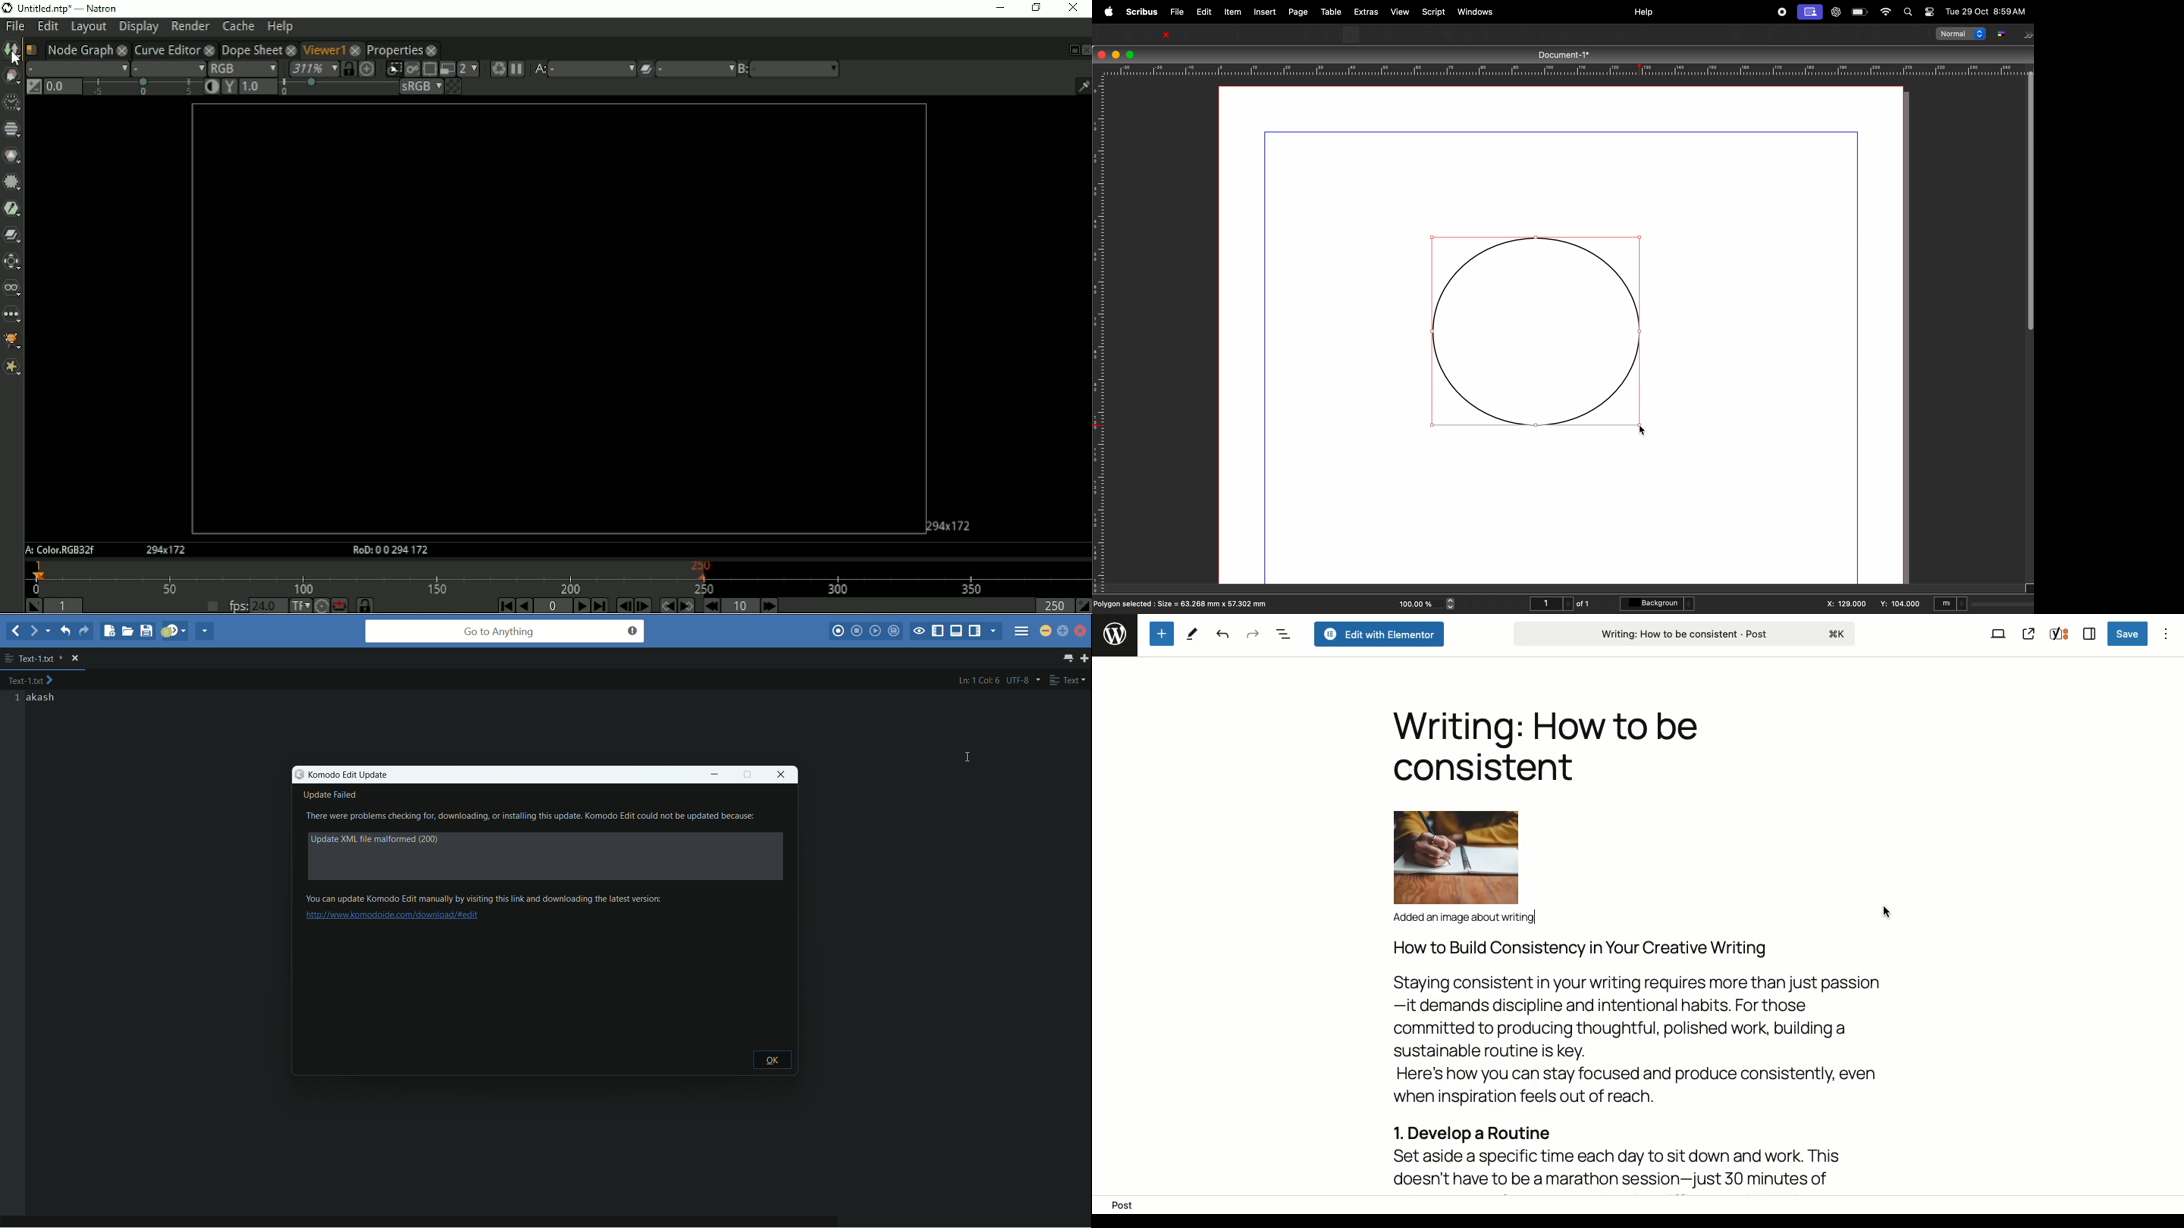  Describe the element at coordinates (1308, 33) in the screenshot. I see `Copy` at that location.